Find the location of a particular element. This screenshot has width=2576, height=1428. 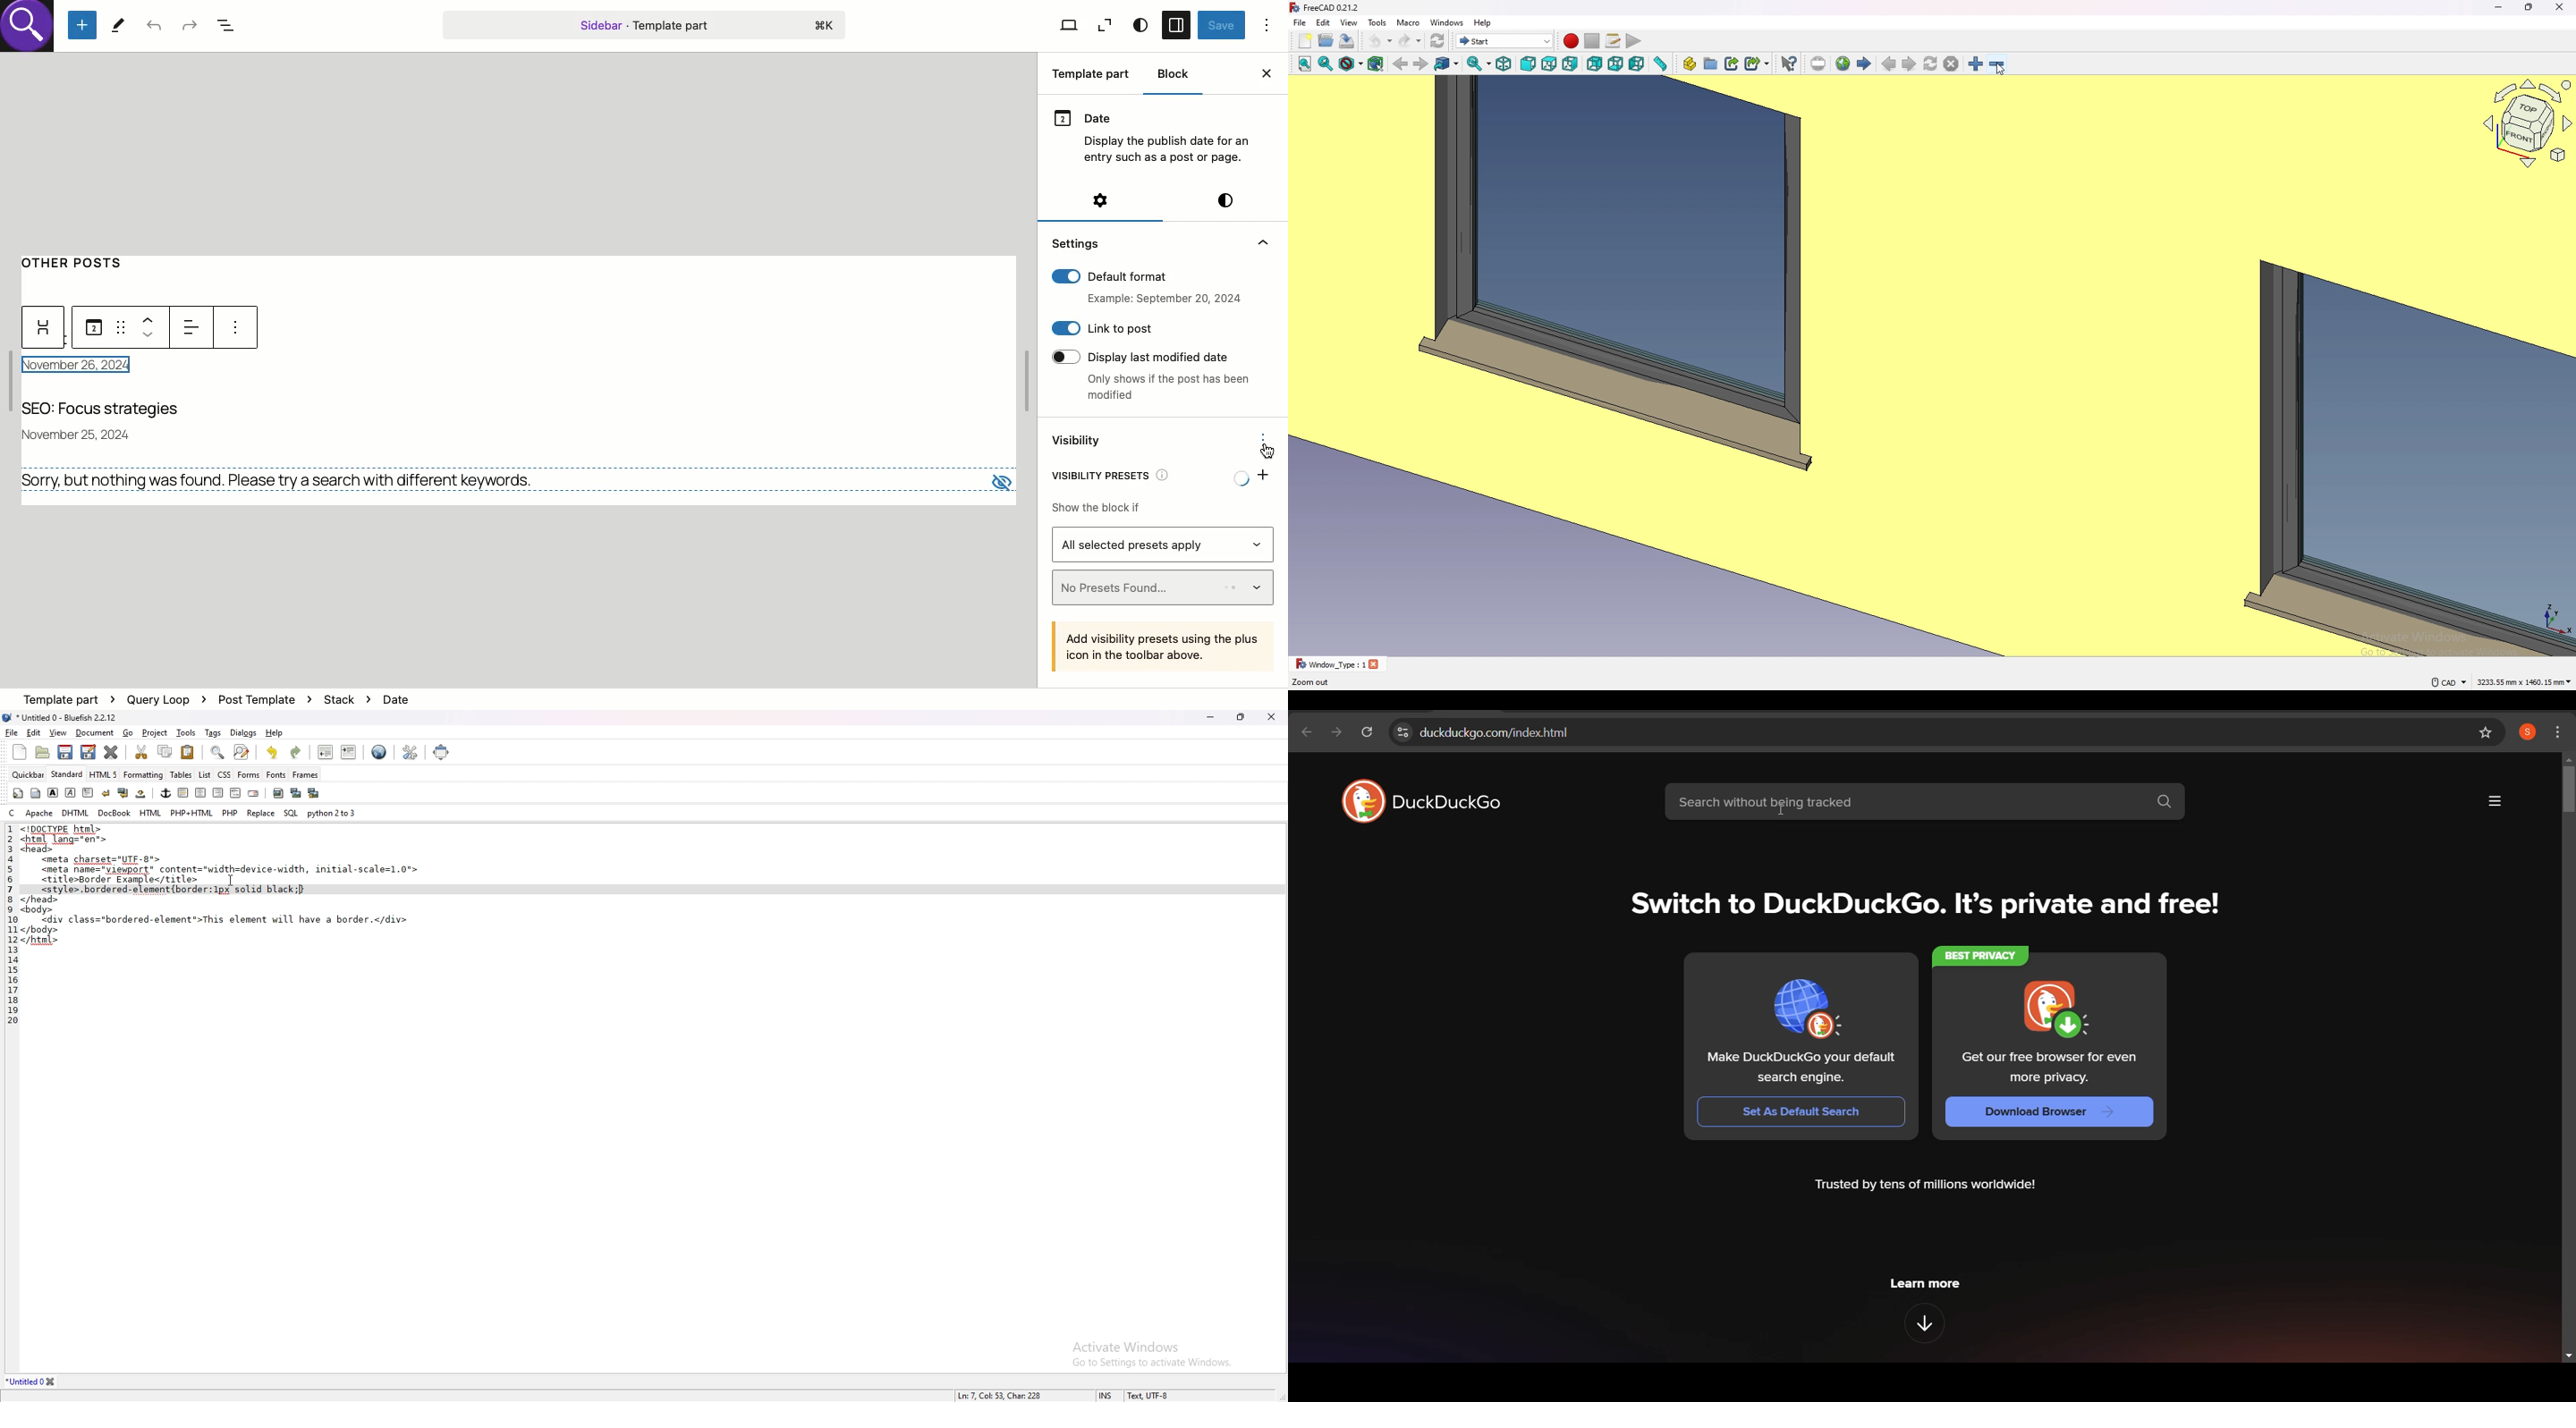

fit selection is located at coordinates (1326, 63).